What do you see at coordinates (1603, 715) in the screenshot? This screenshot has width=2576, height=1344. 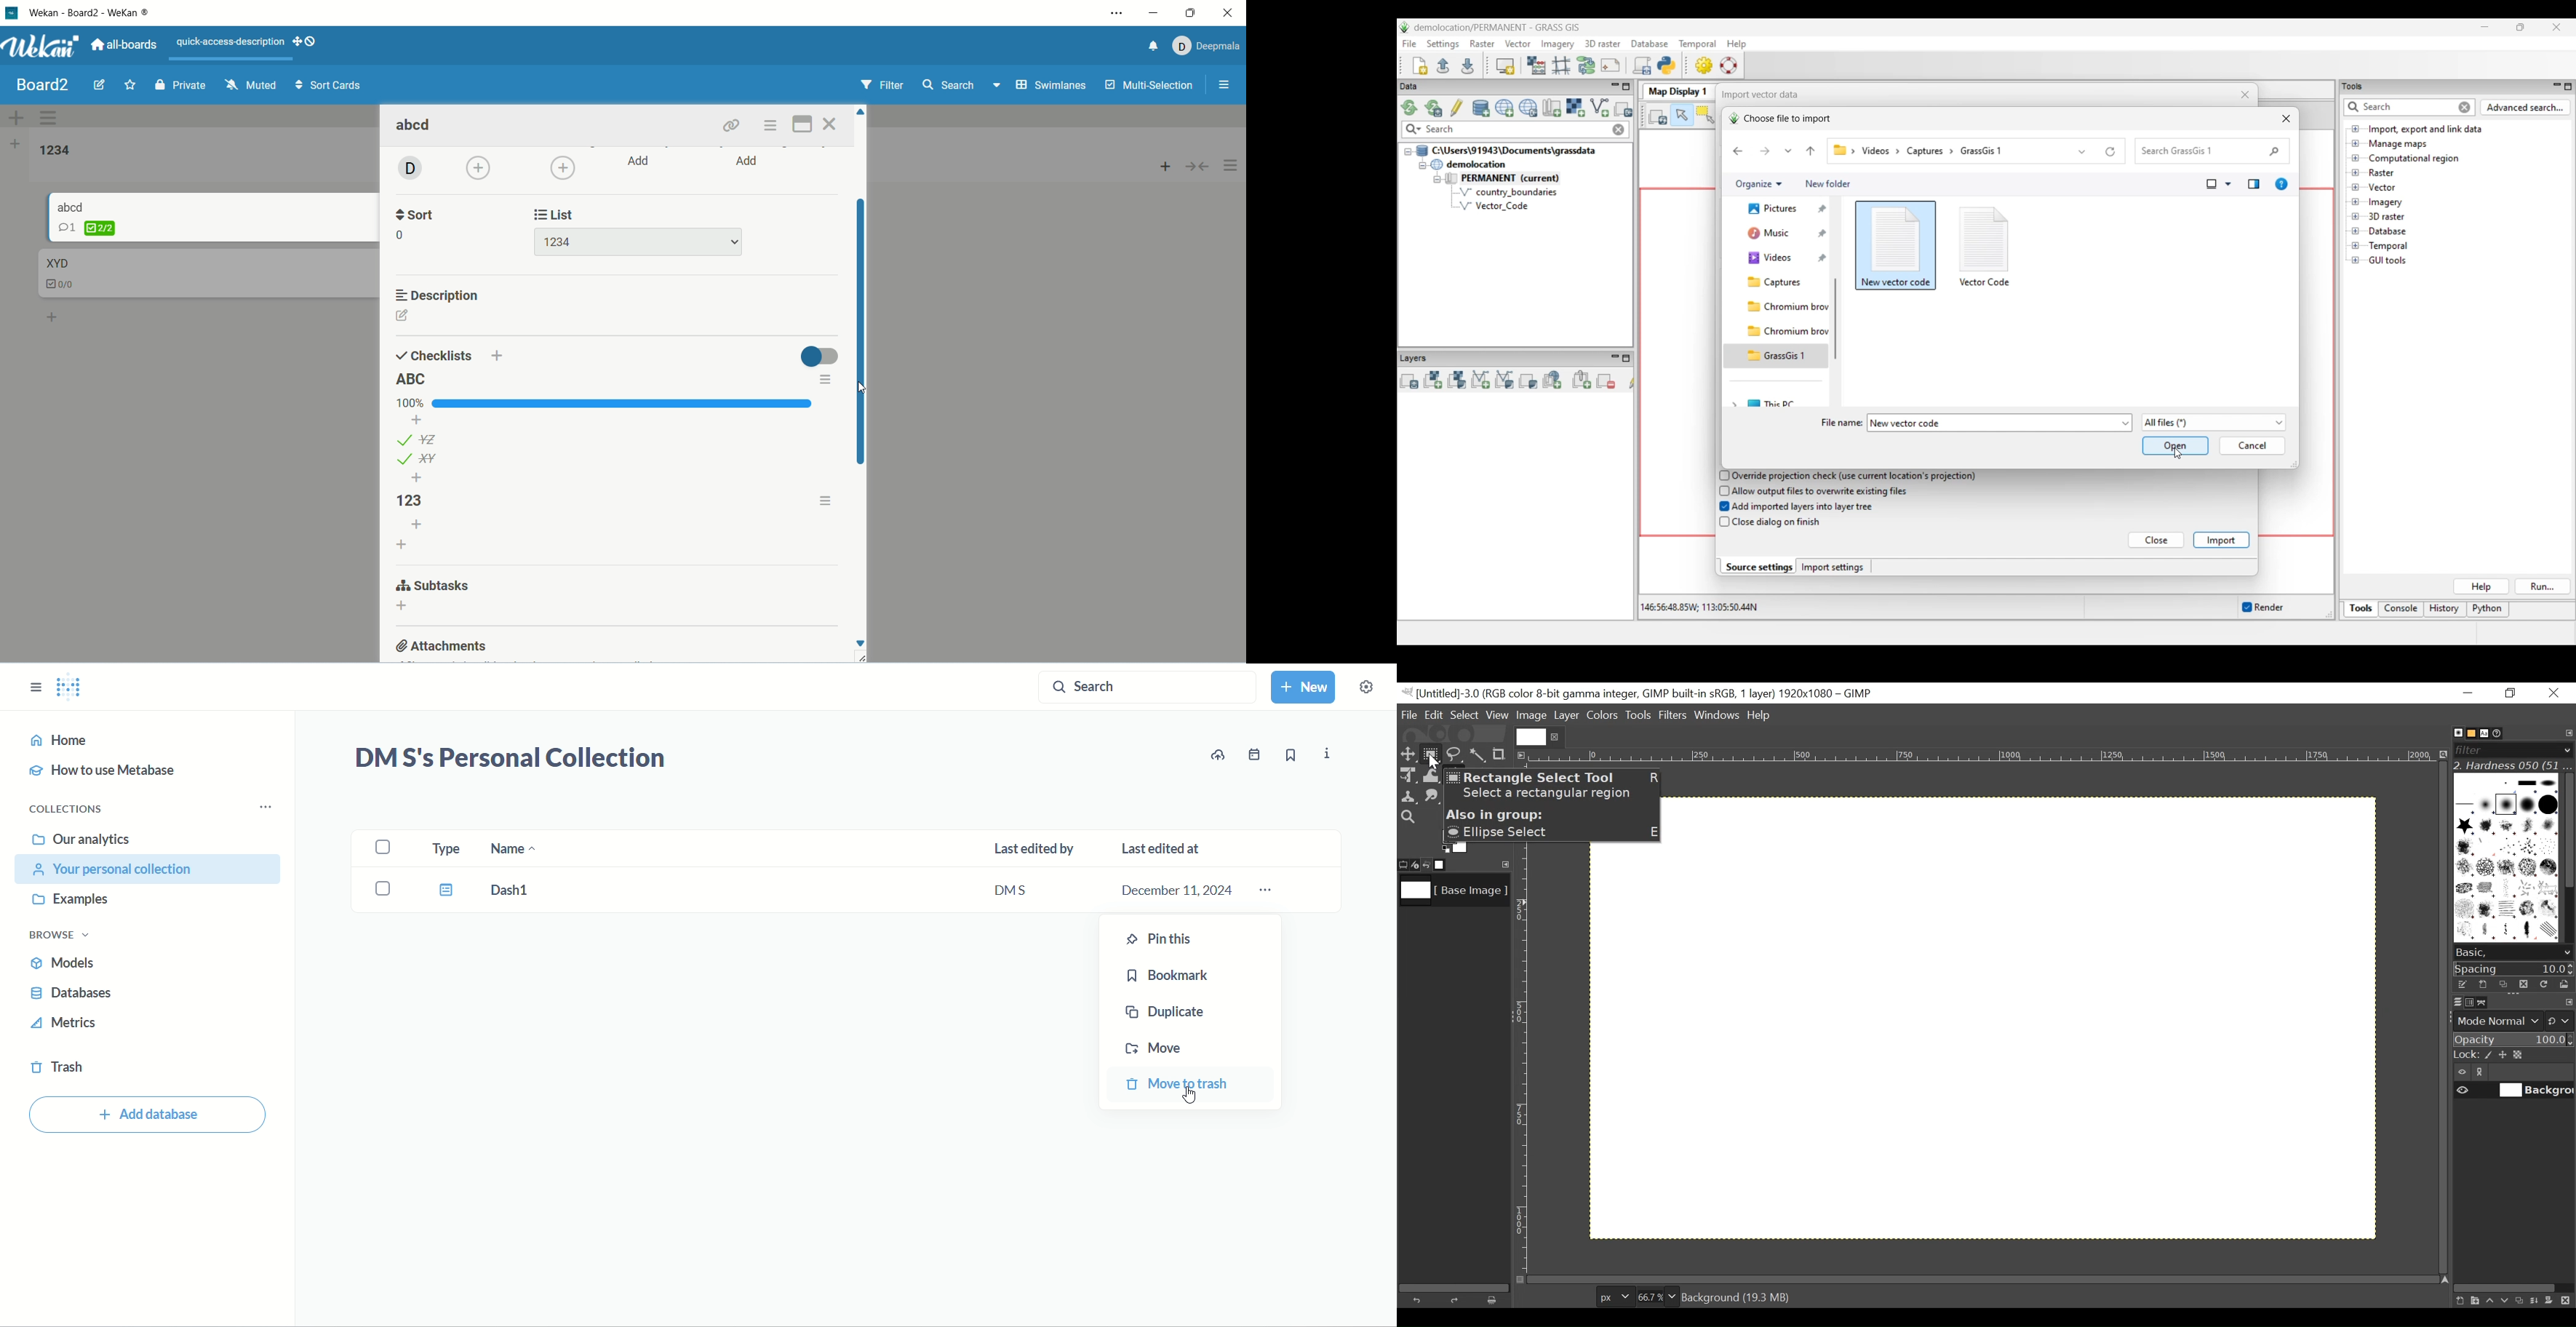 I see `Colors` at bounding box center [1603, 715].